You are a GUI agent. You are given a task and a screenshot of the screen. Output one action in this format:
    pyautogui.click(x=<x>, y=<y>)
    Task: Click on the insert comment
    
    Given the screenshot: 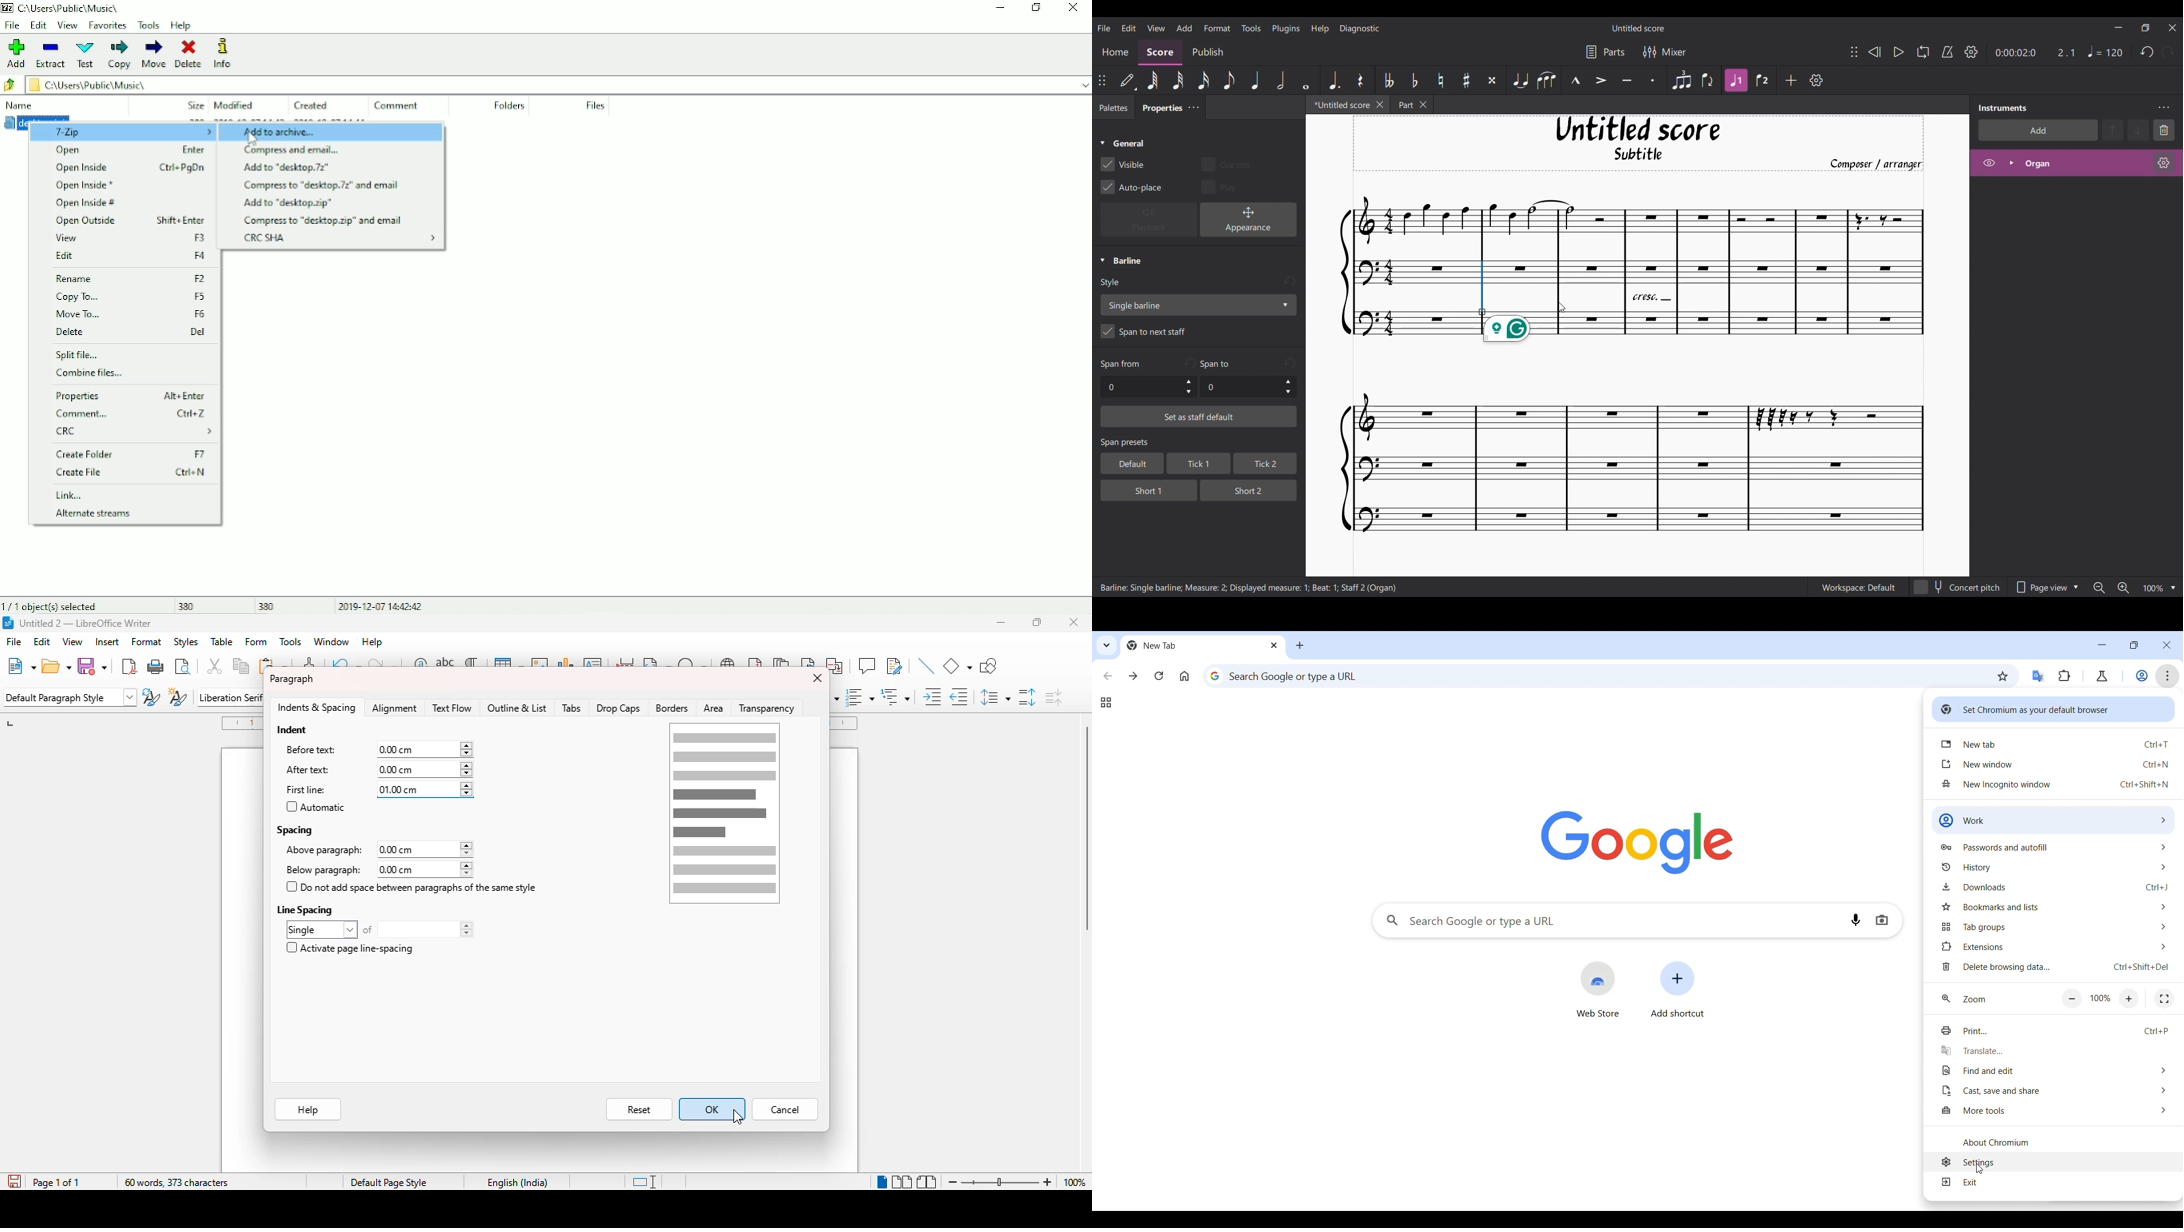 What is the action you would take?
    pyautogui.click(x=866, y=665)
    